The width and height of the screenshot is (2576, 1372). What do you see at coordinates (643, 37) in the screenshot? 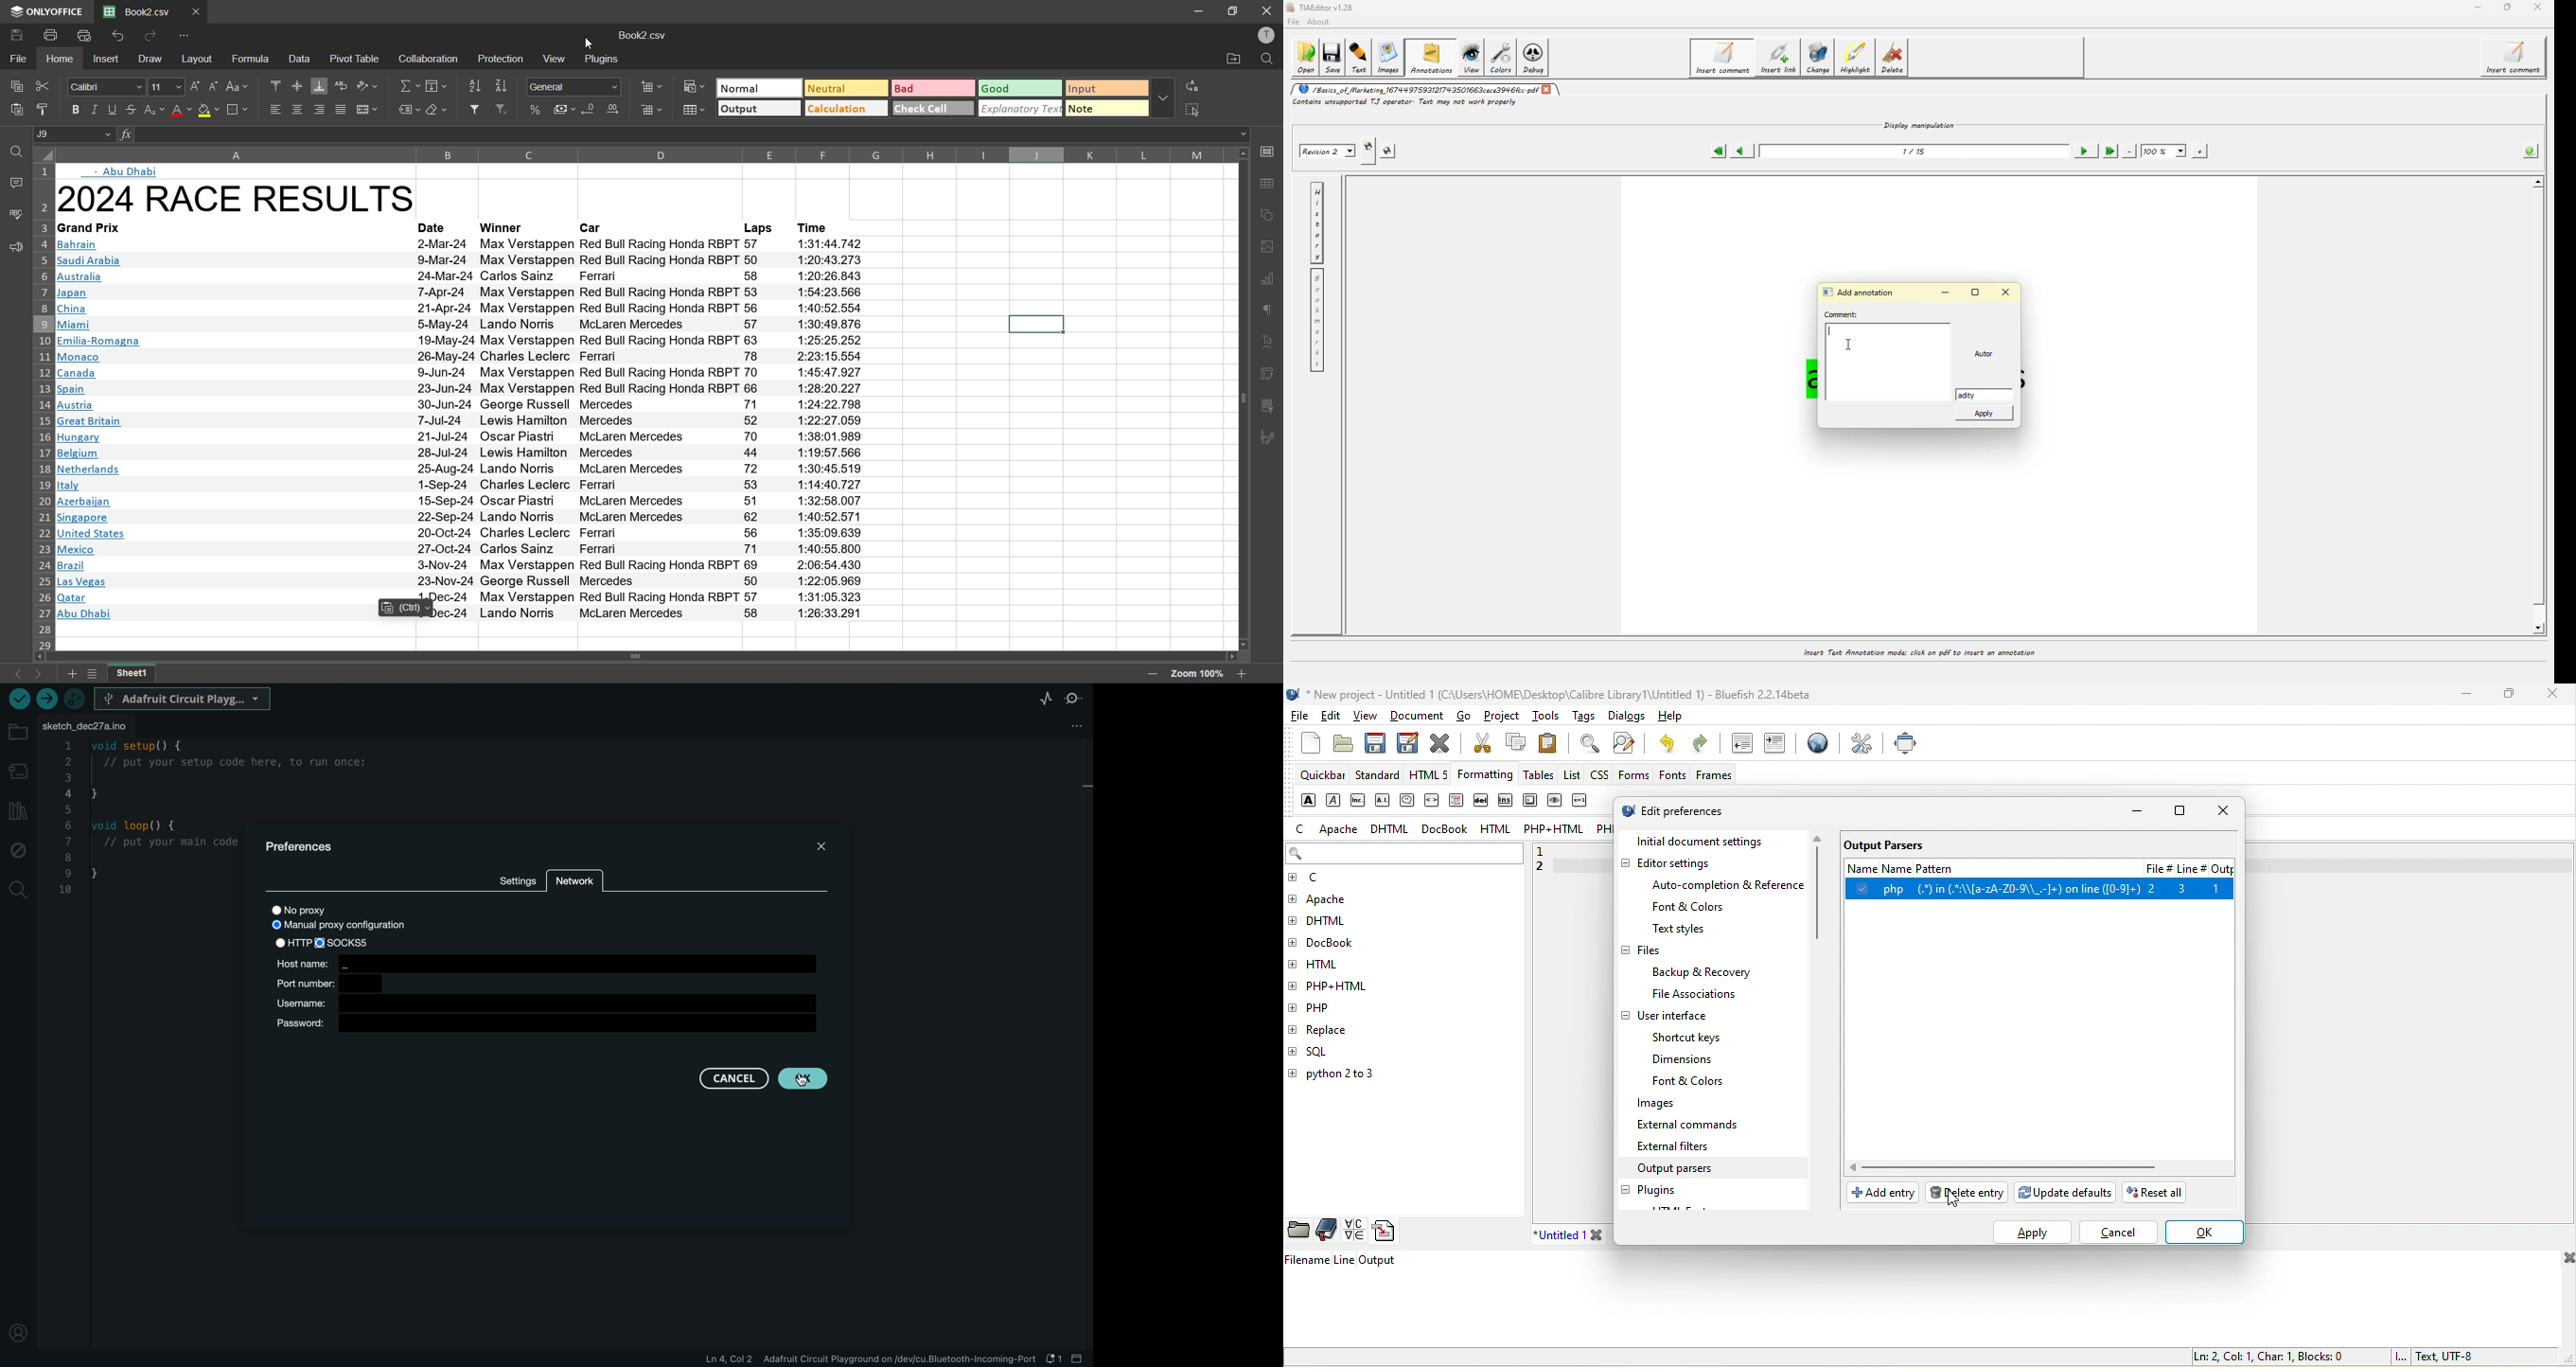
I see `type changed` at bounding box center [643, 37].